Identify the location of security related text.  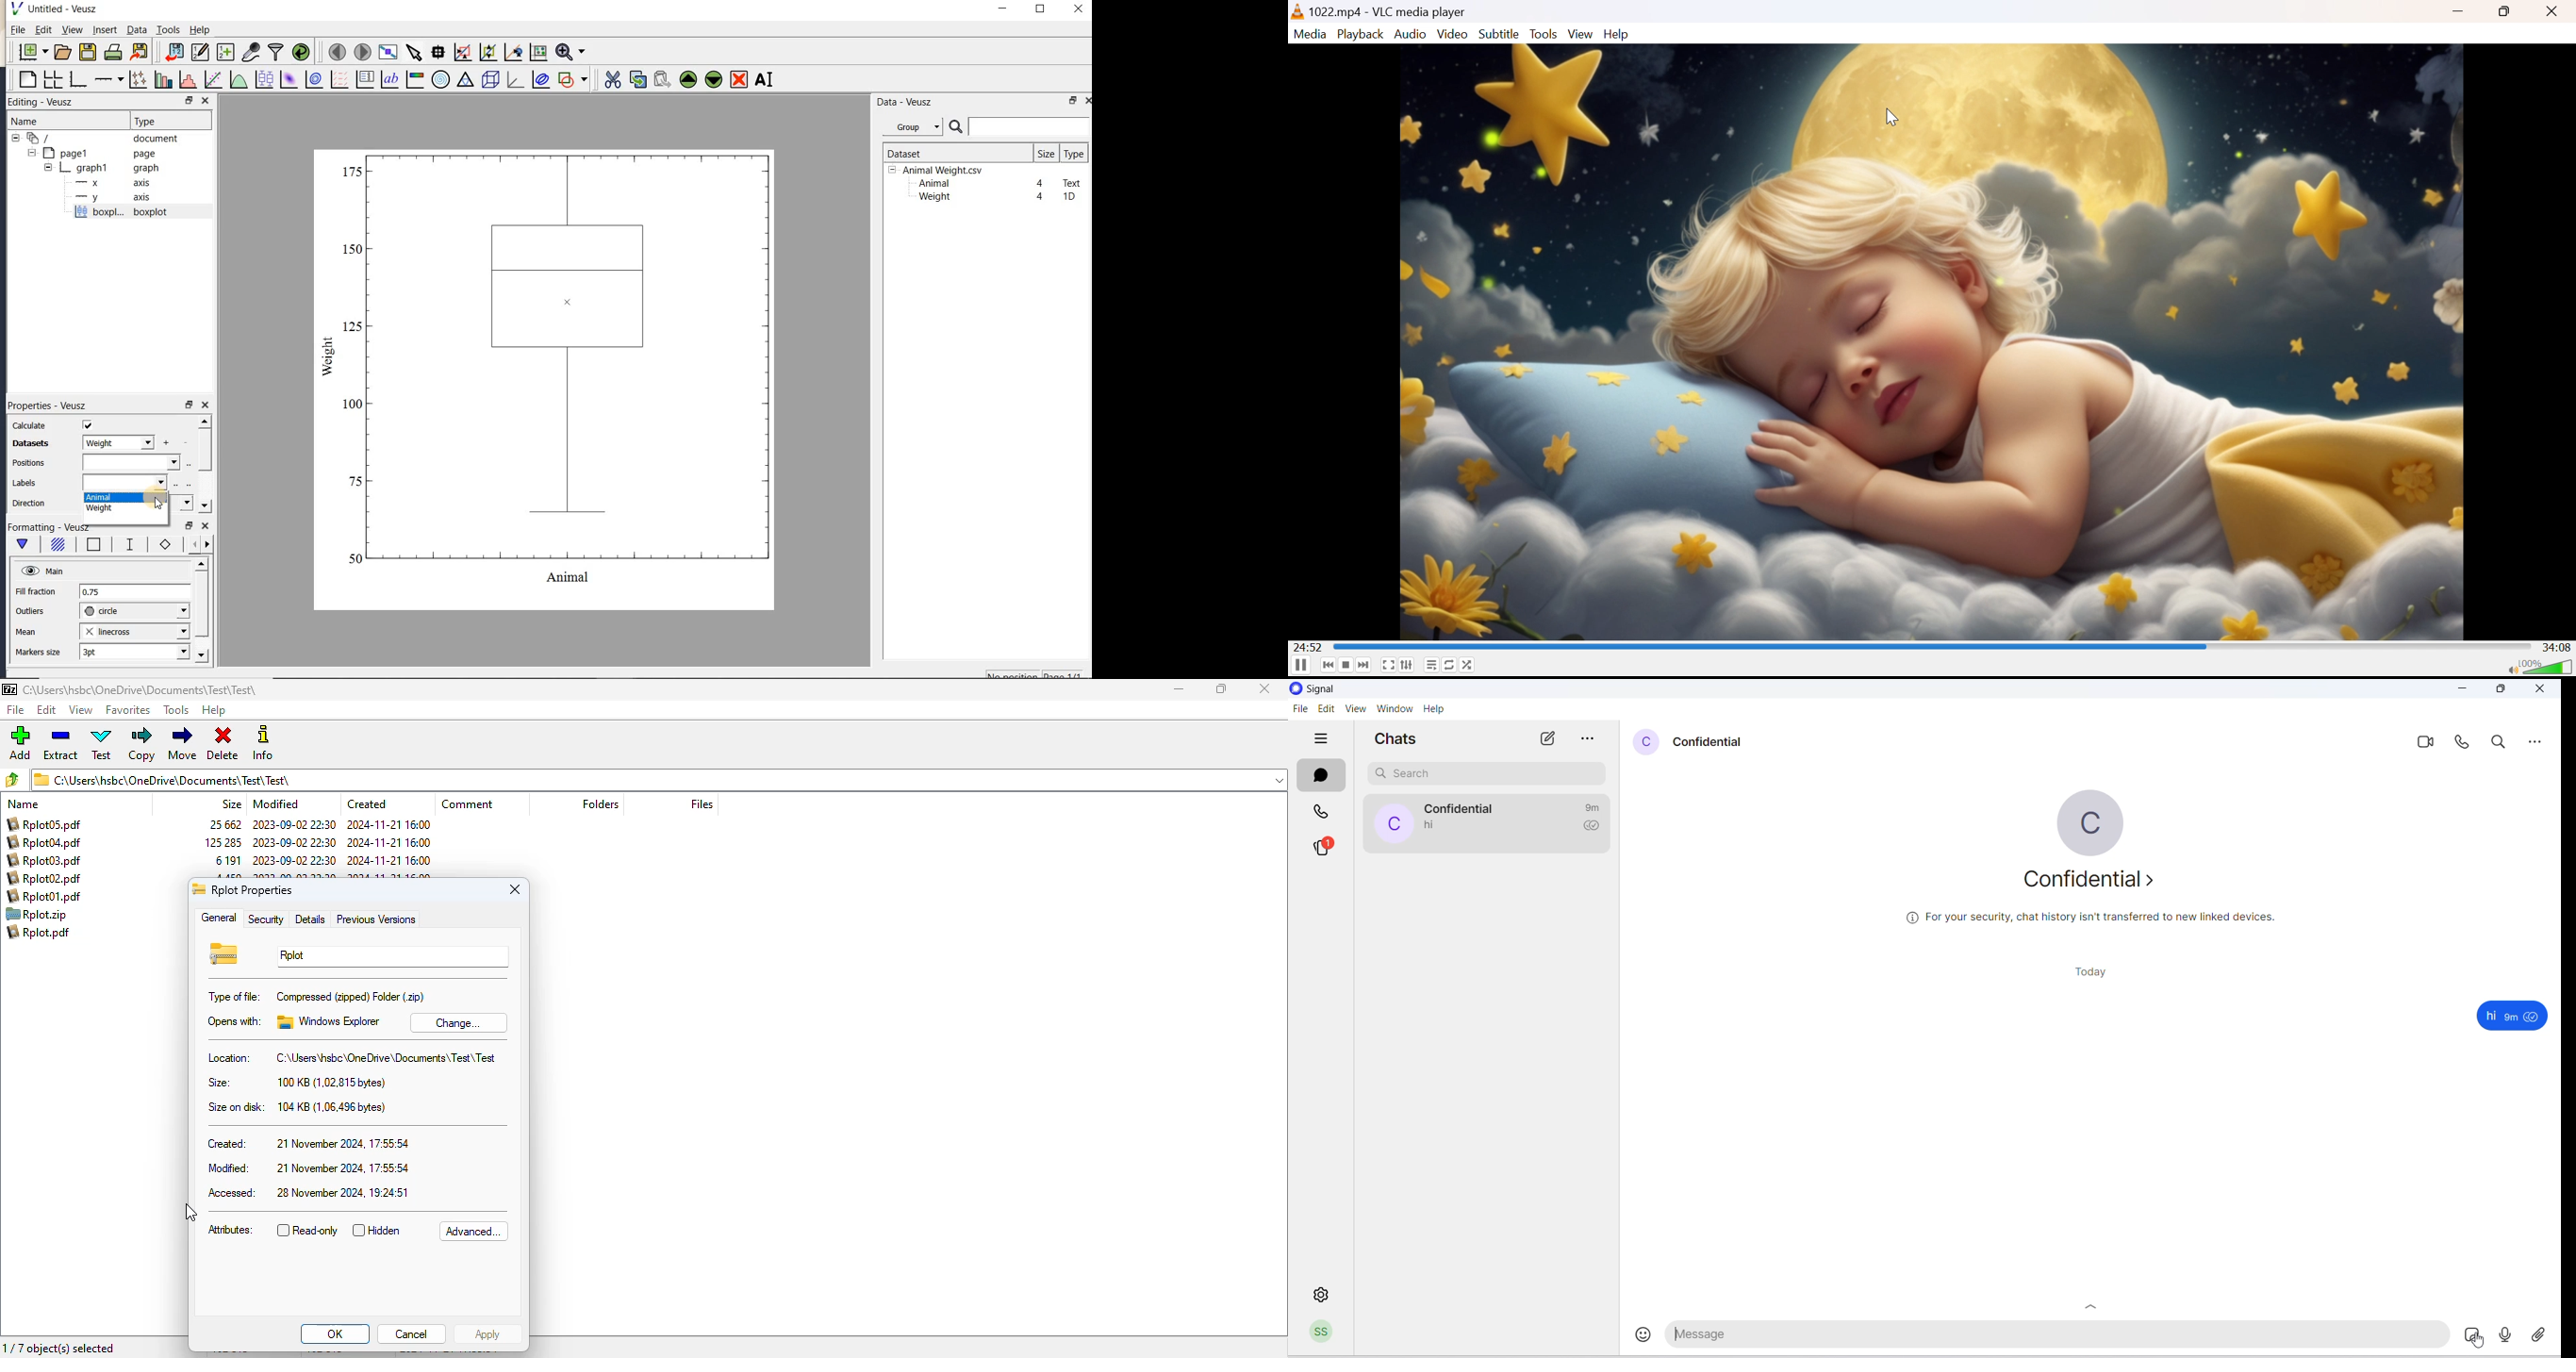
(2097, 922).